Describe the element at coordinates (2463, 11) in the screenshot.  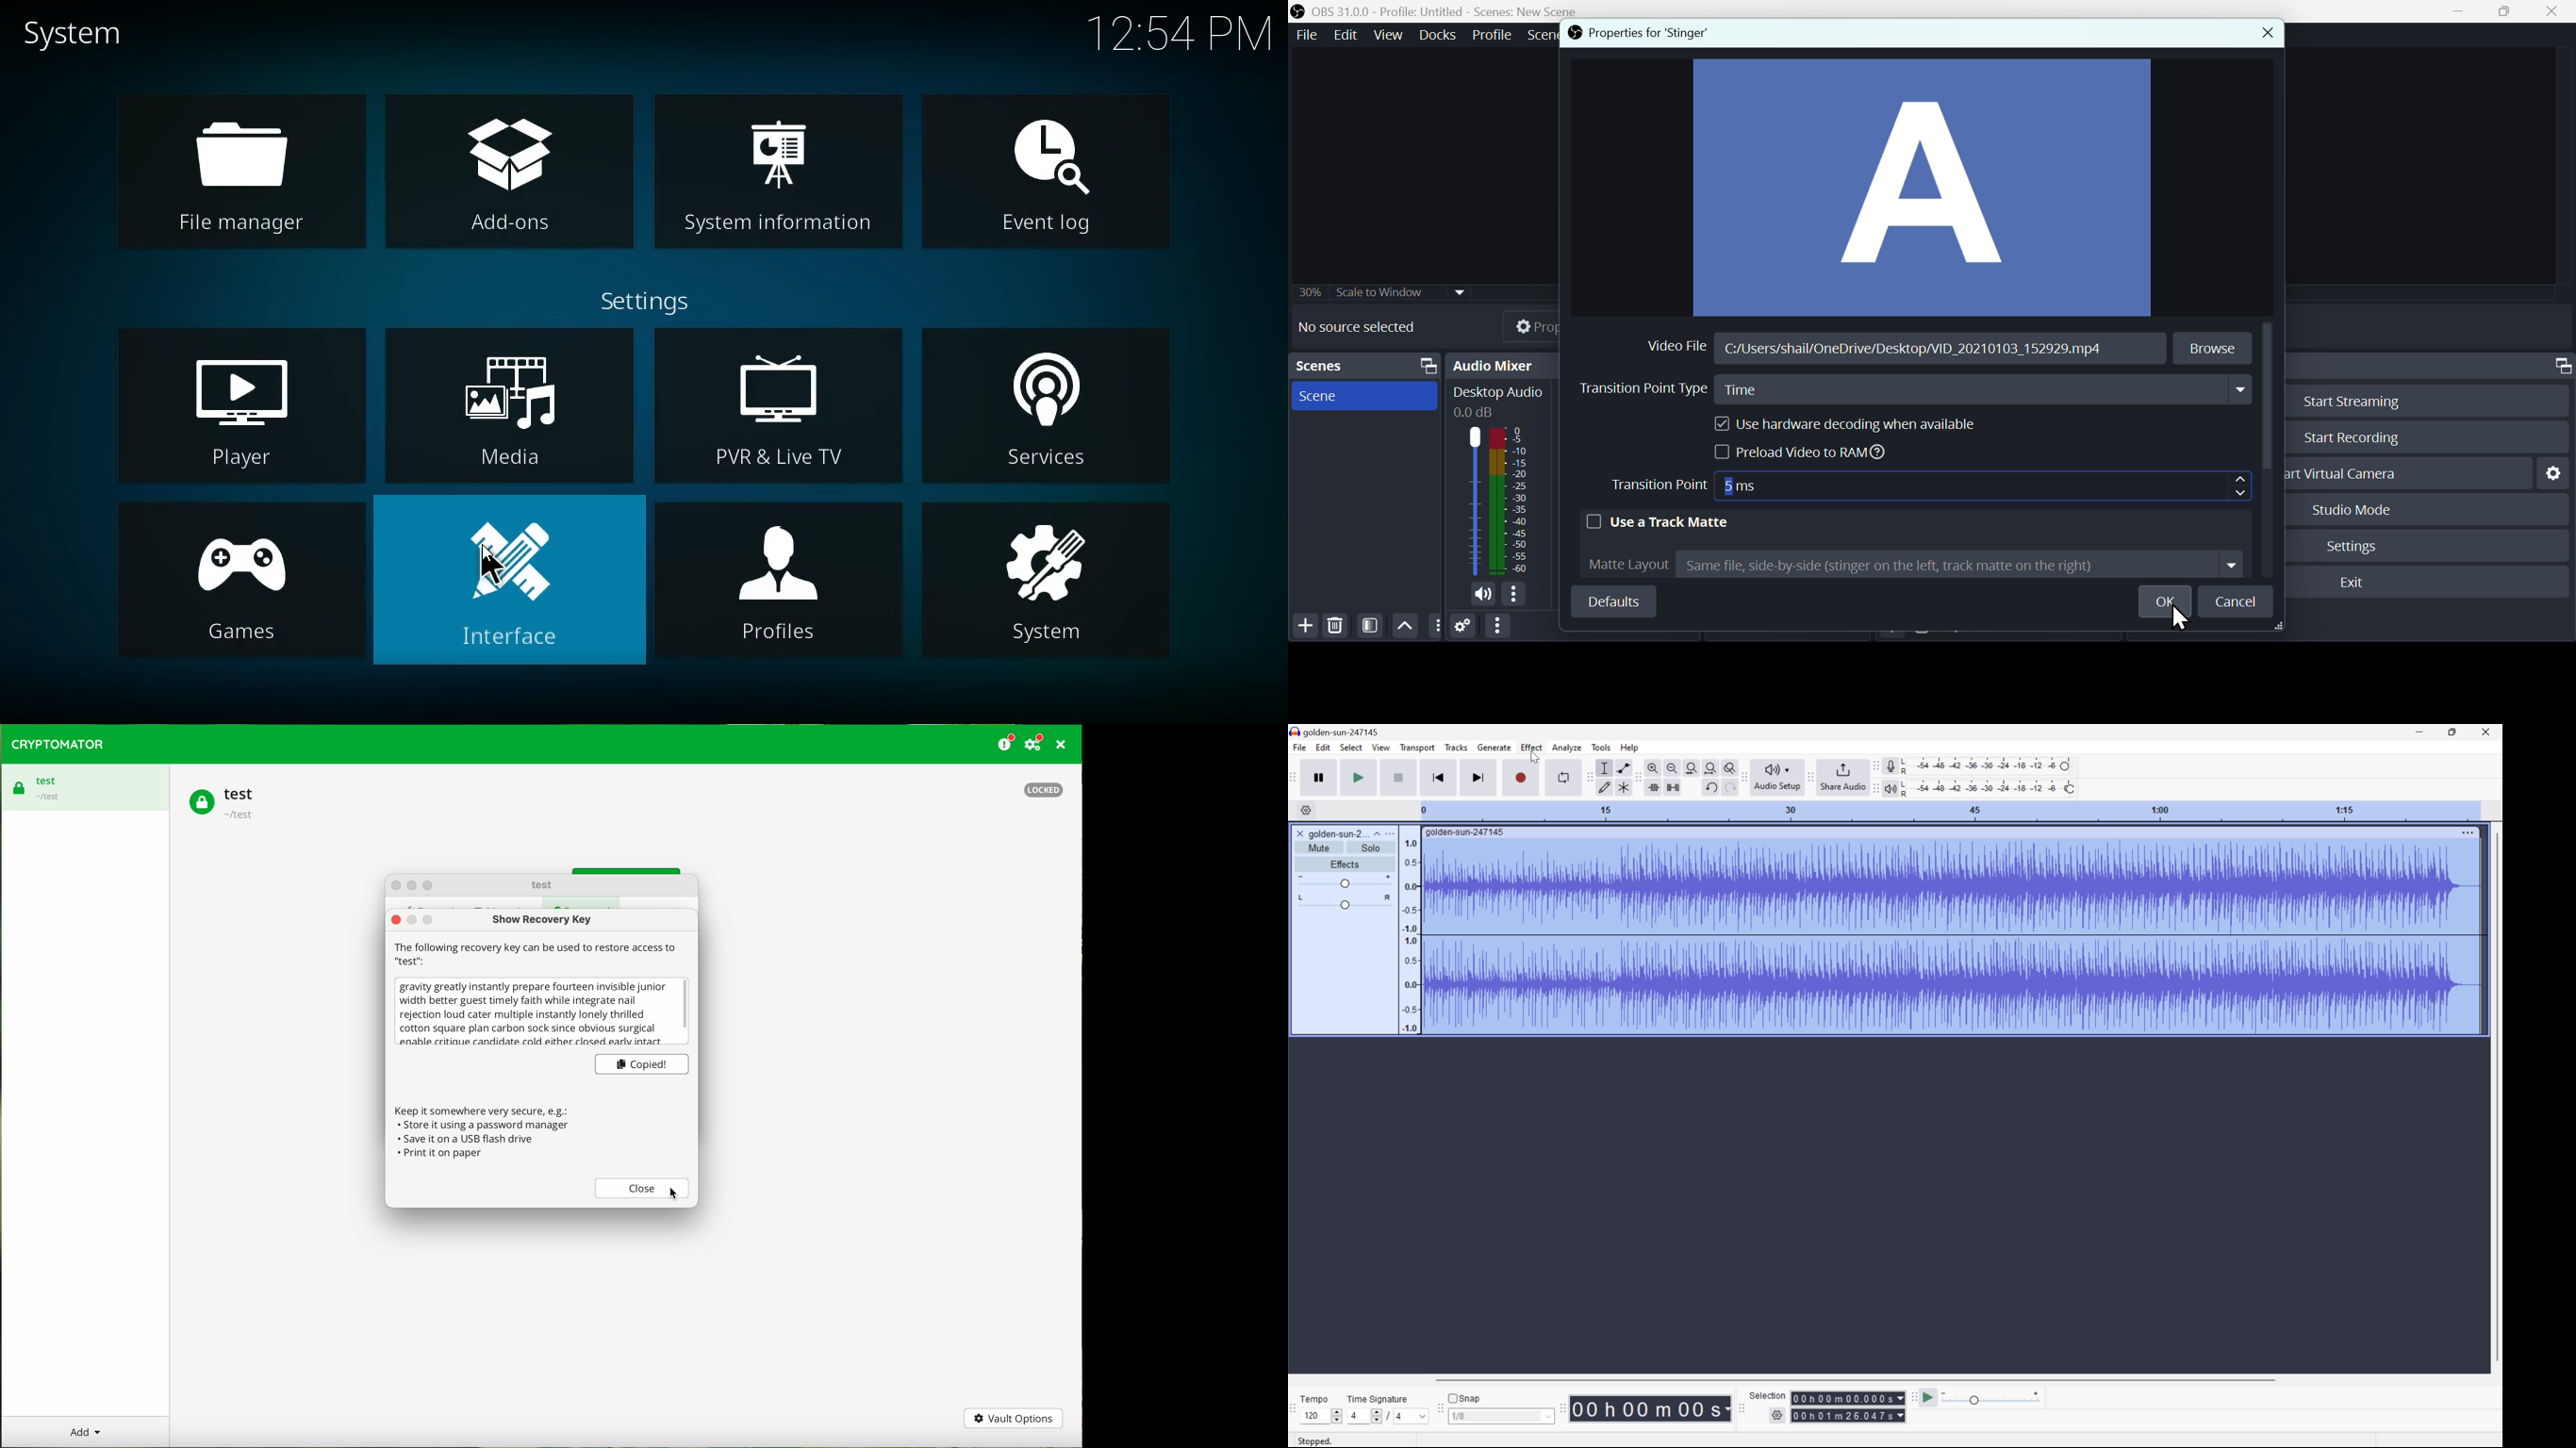
I see `minimise` at that location.